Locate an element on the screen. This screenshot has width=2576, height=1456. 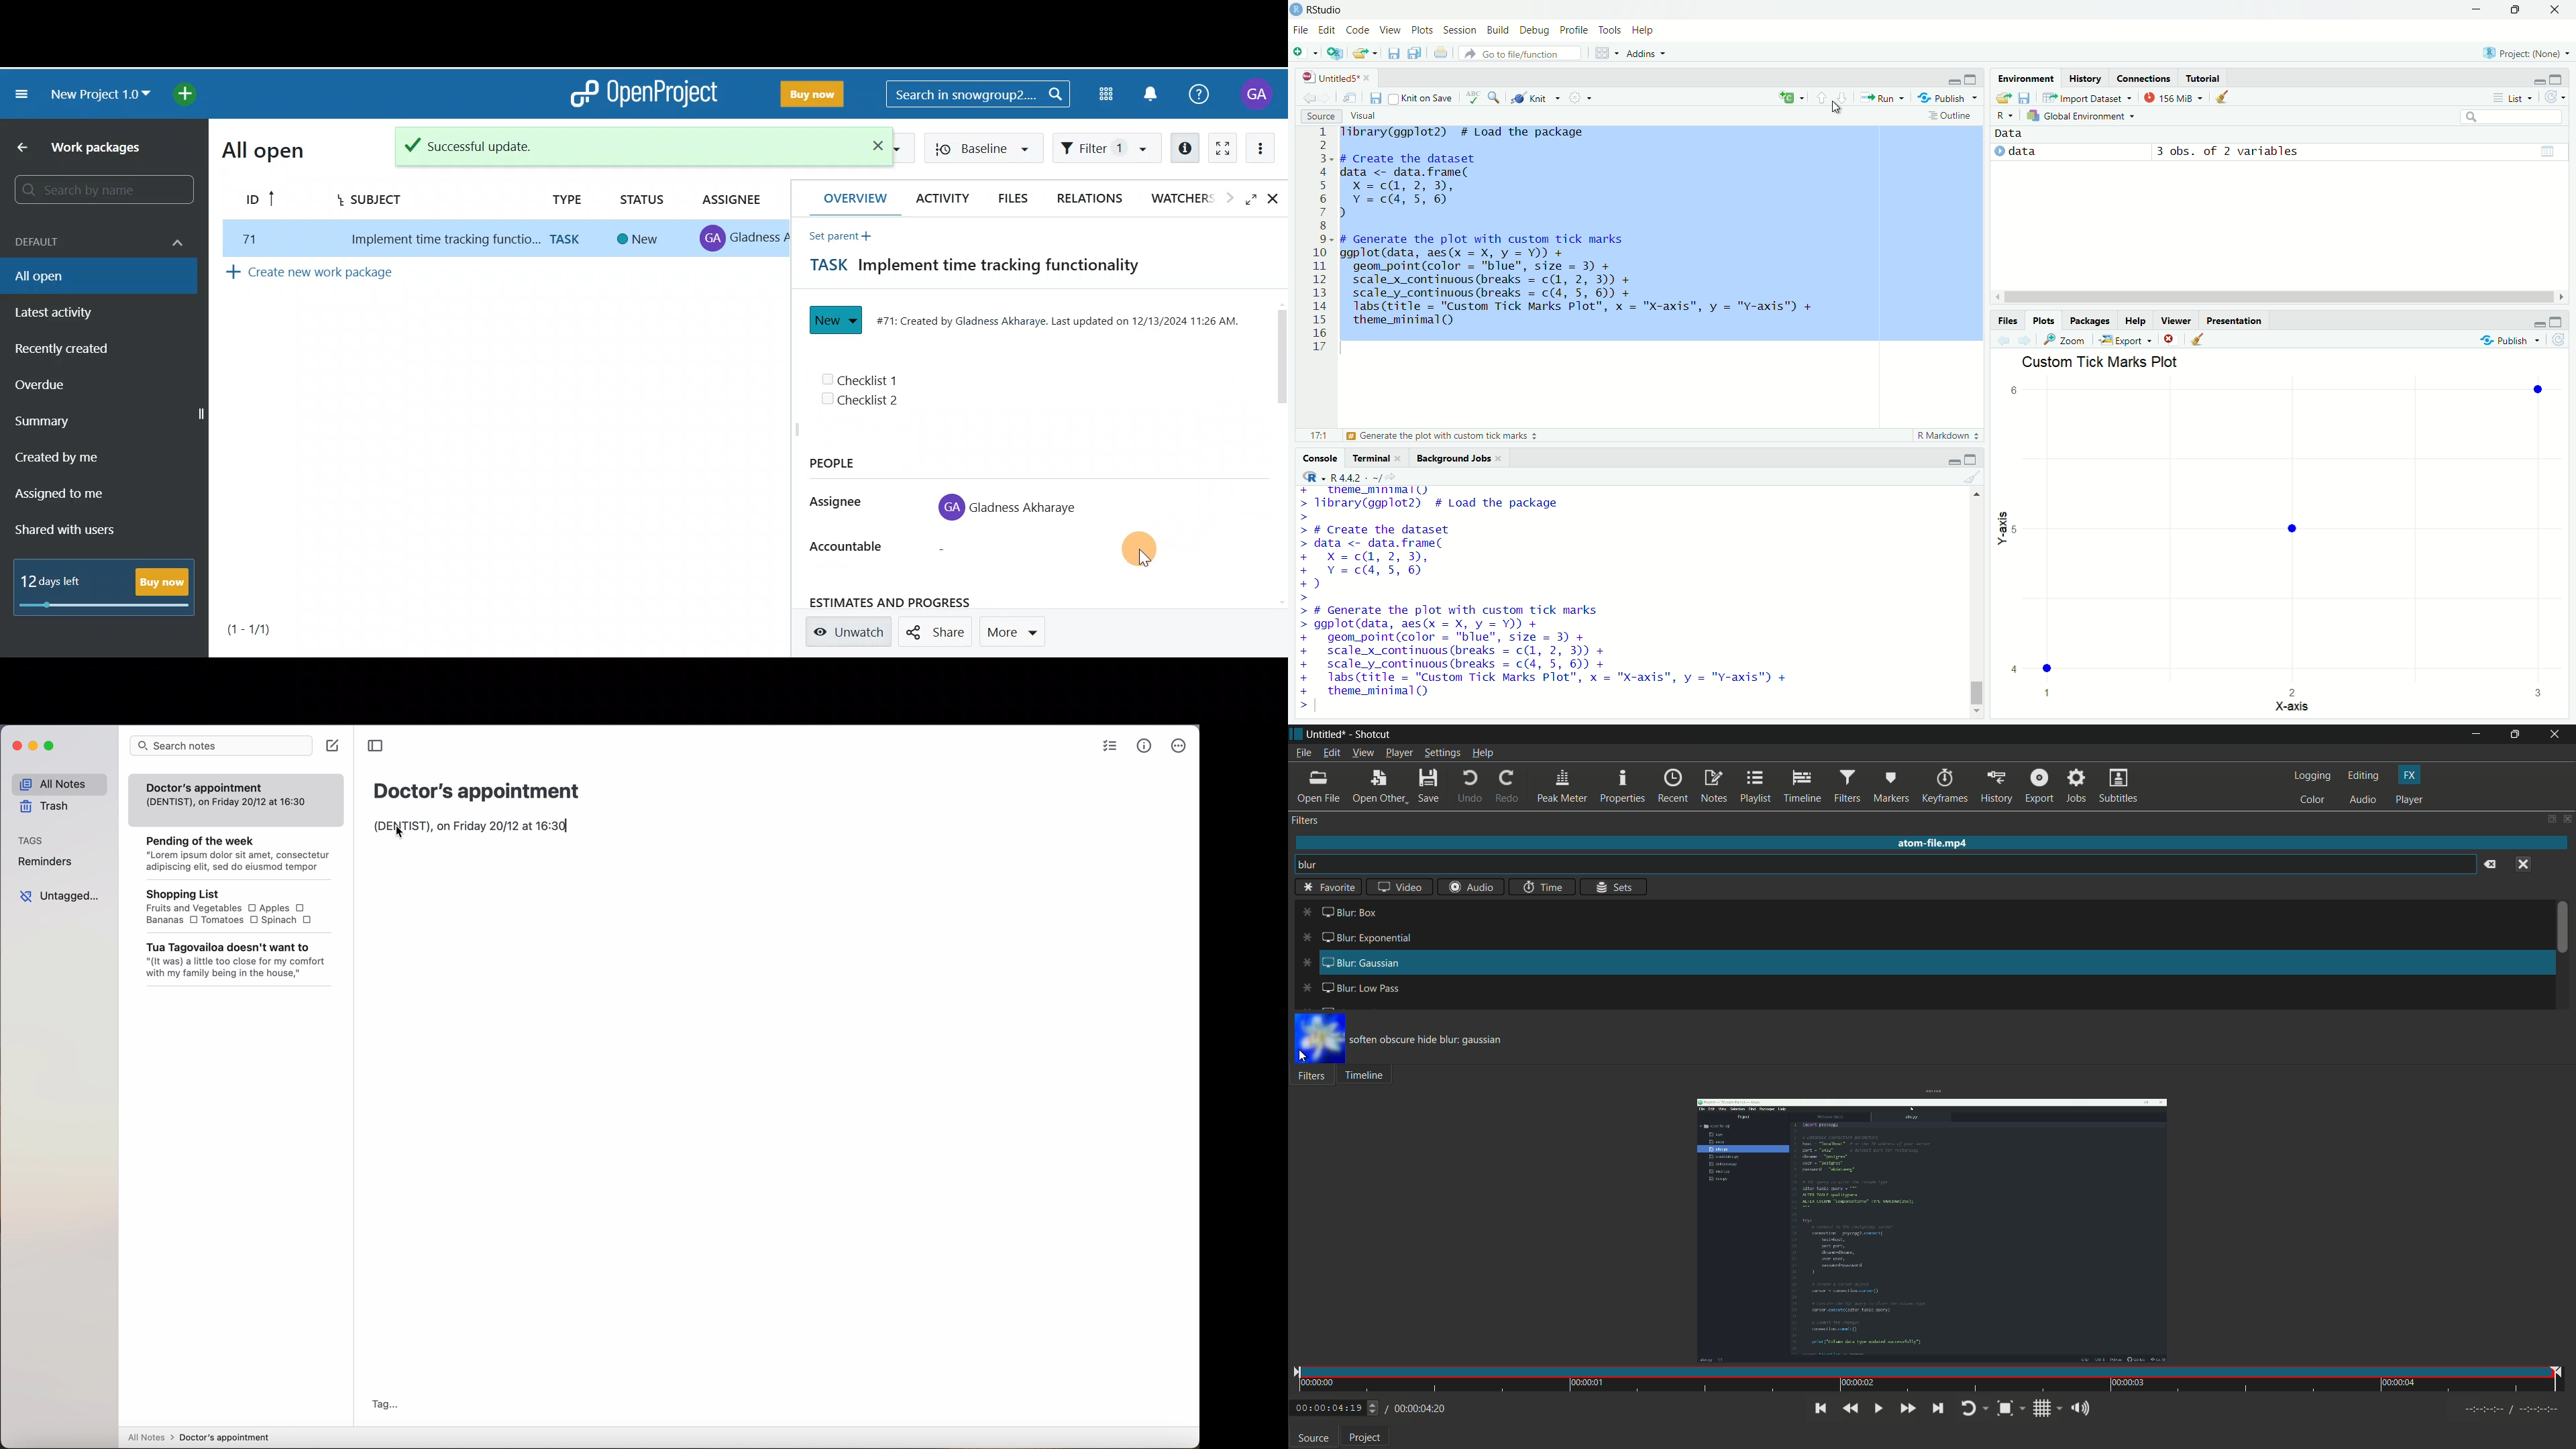
Buy now is located at coordinates (164, 582).